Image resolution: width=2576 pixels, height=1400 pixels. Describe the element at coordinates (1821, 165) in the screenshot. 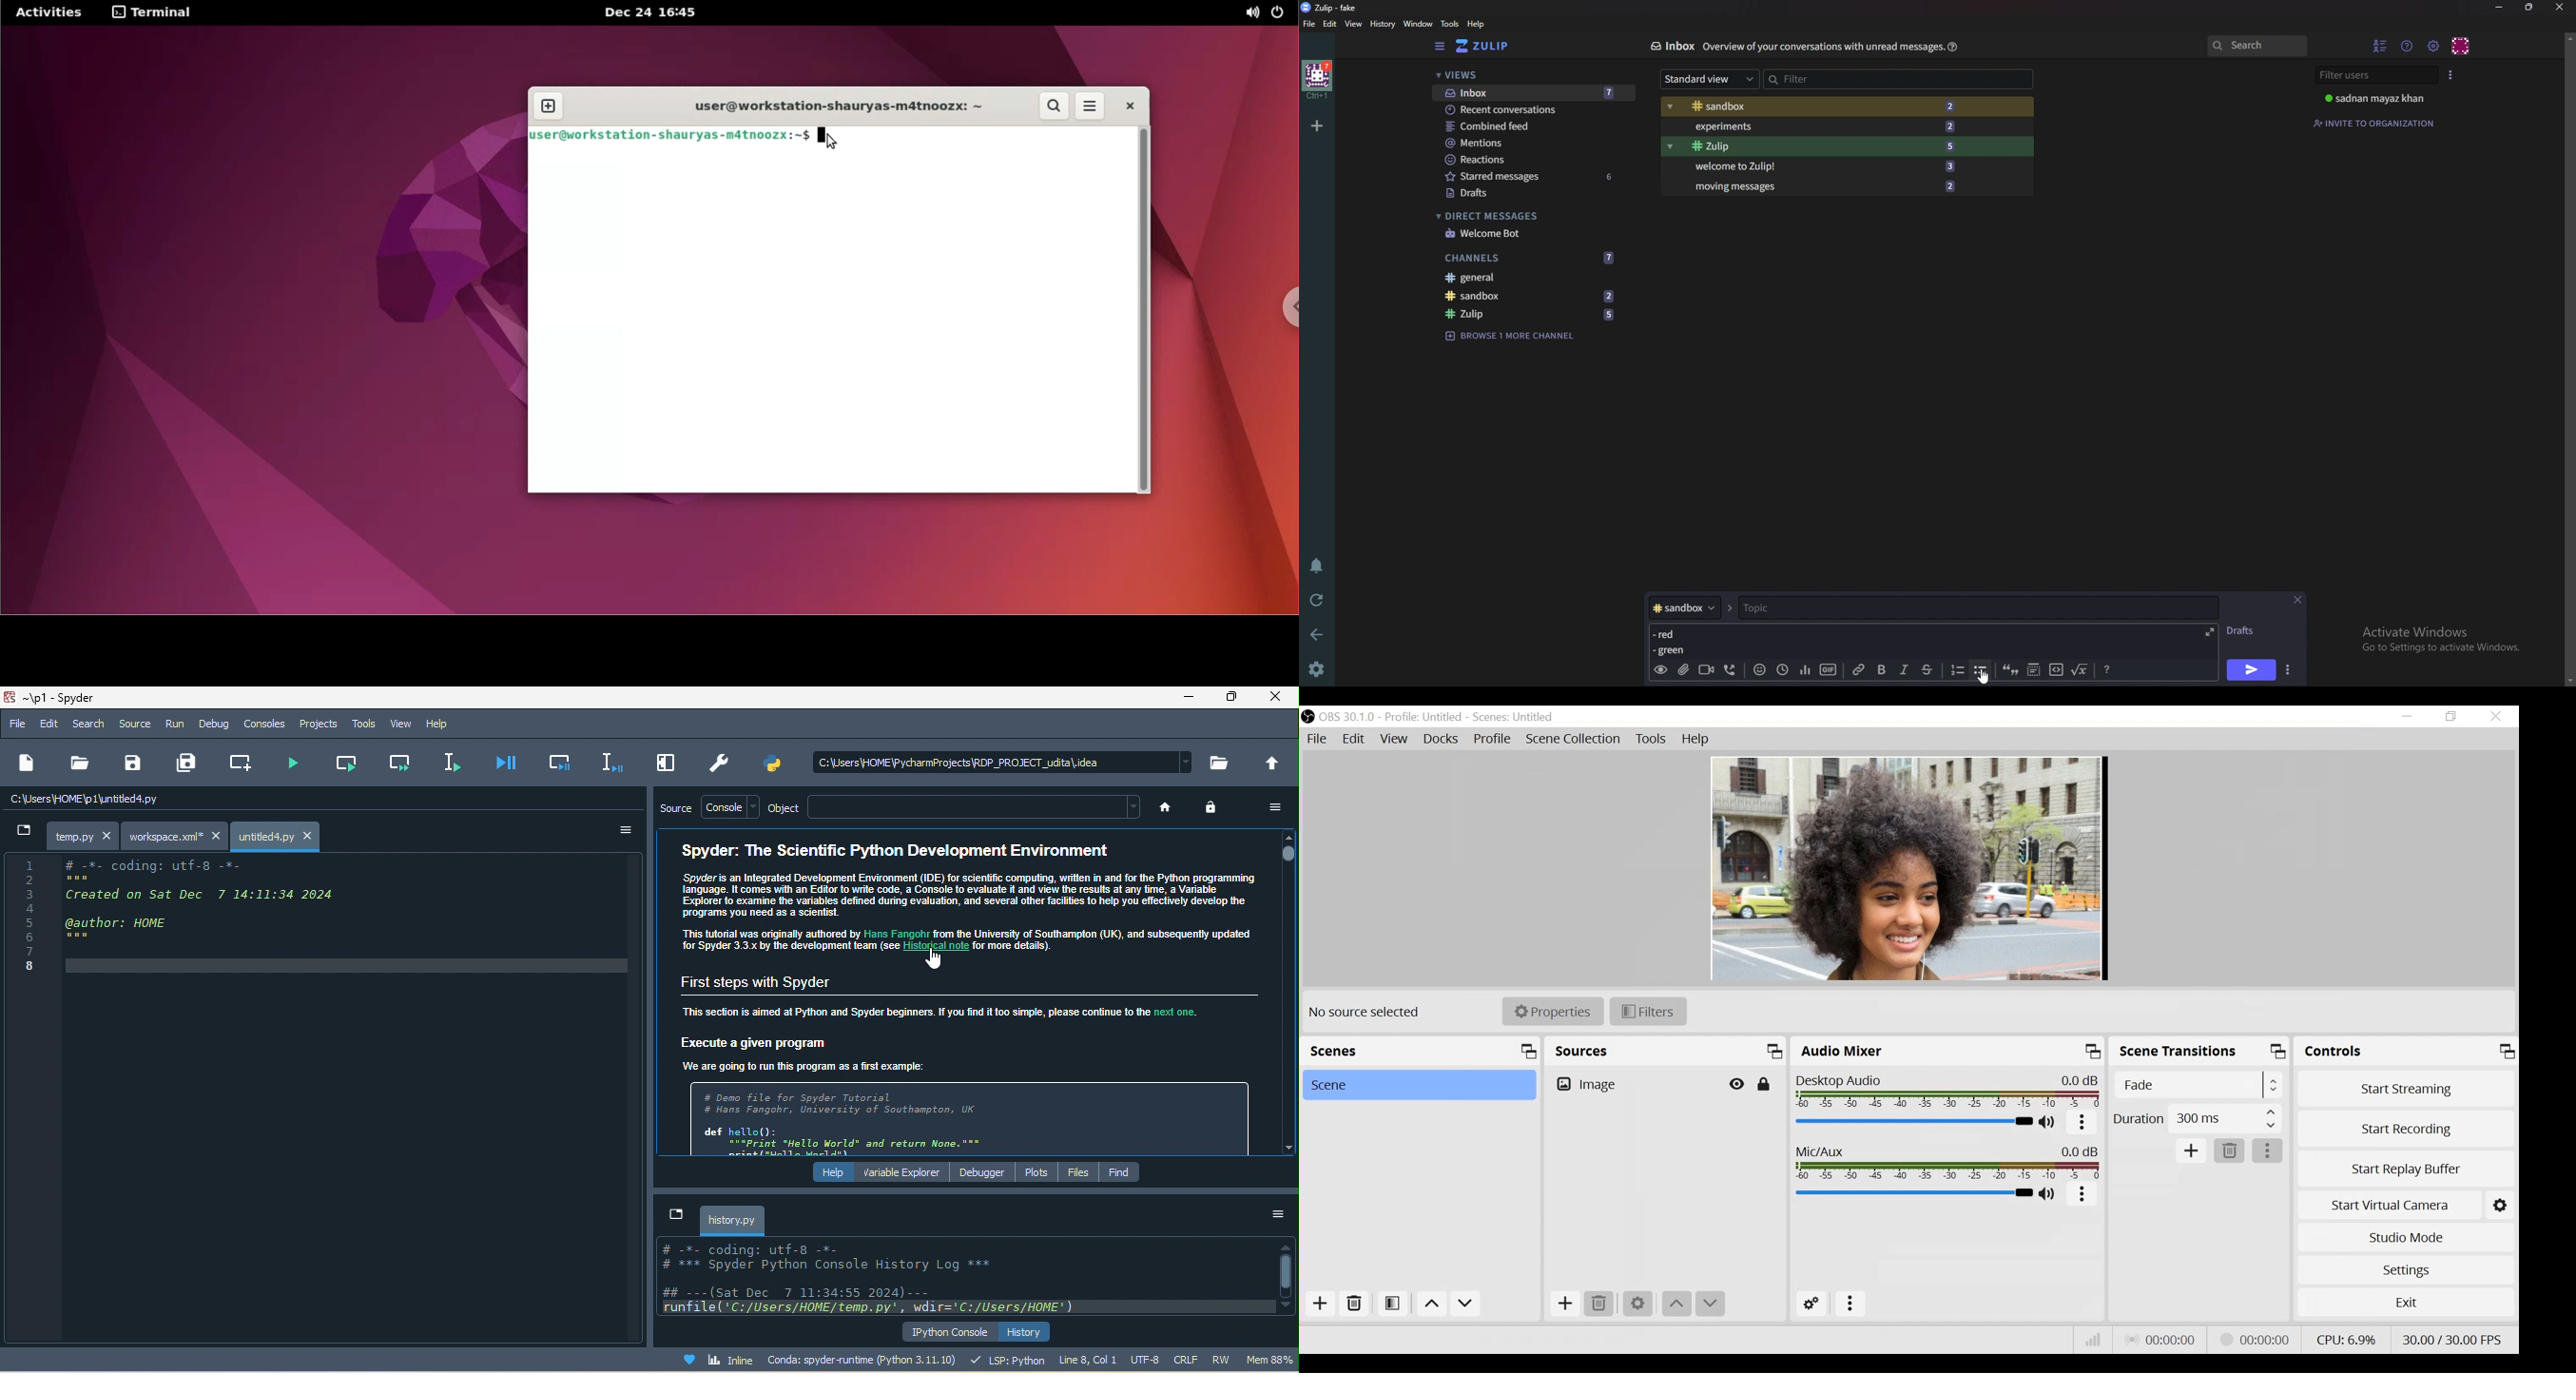

I see `Welcome to zulip` at that location.